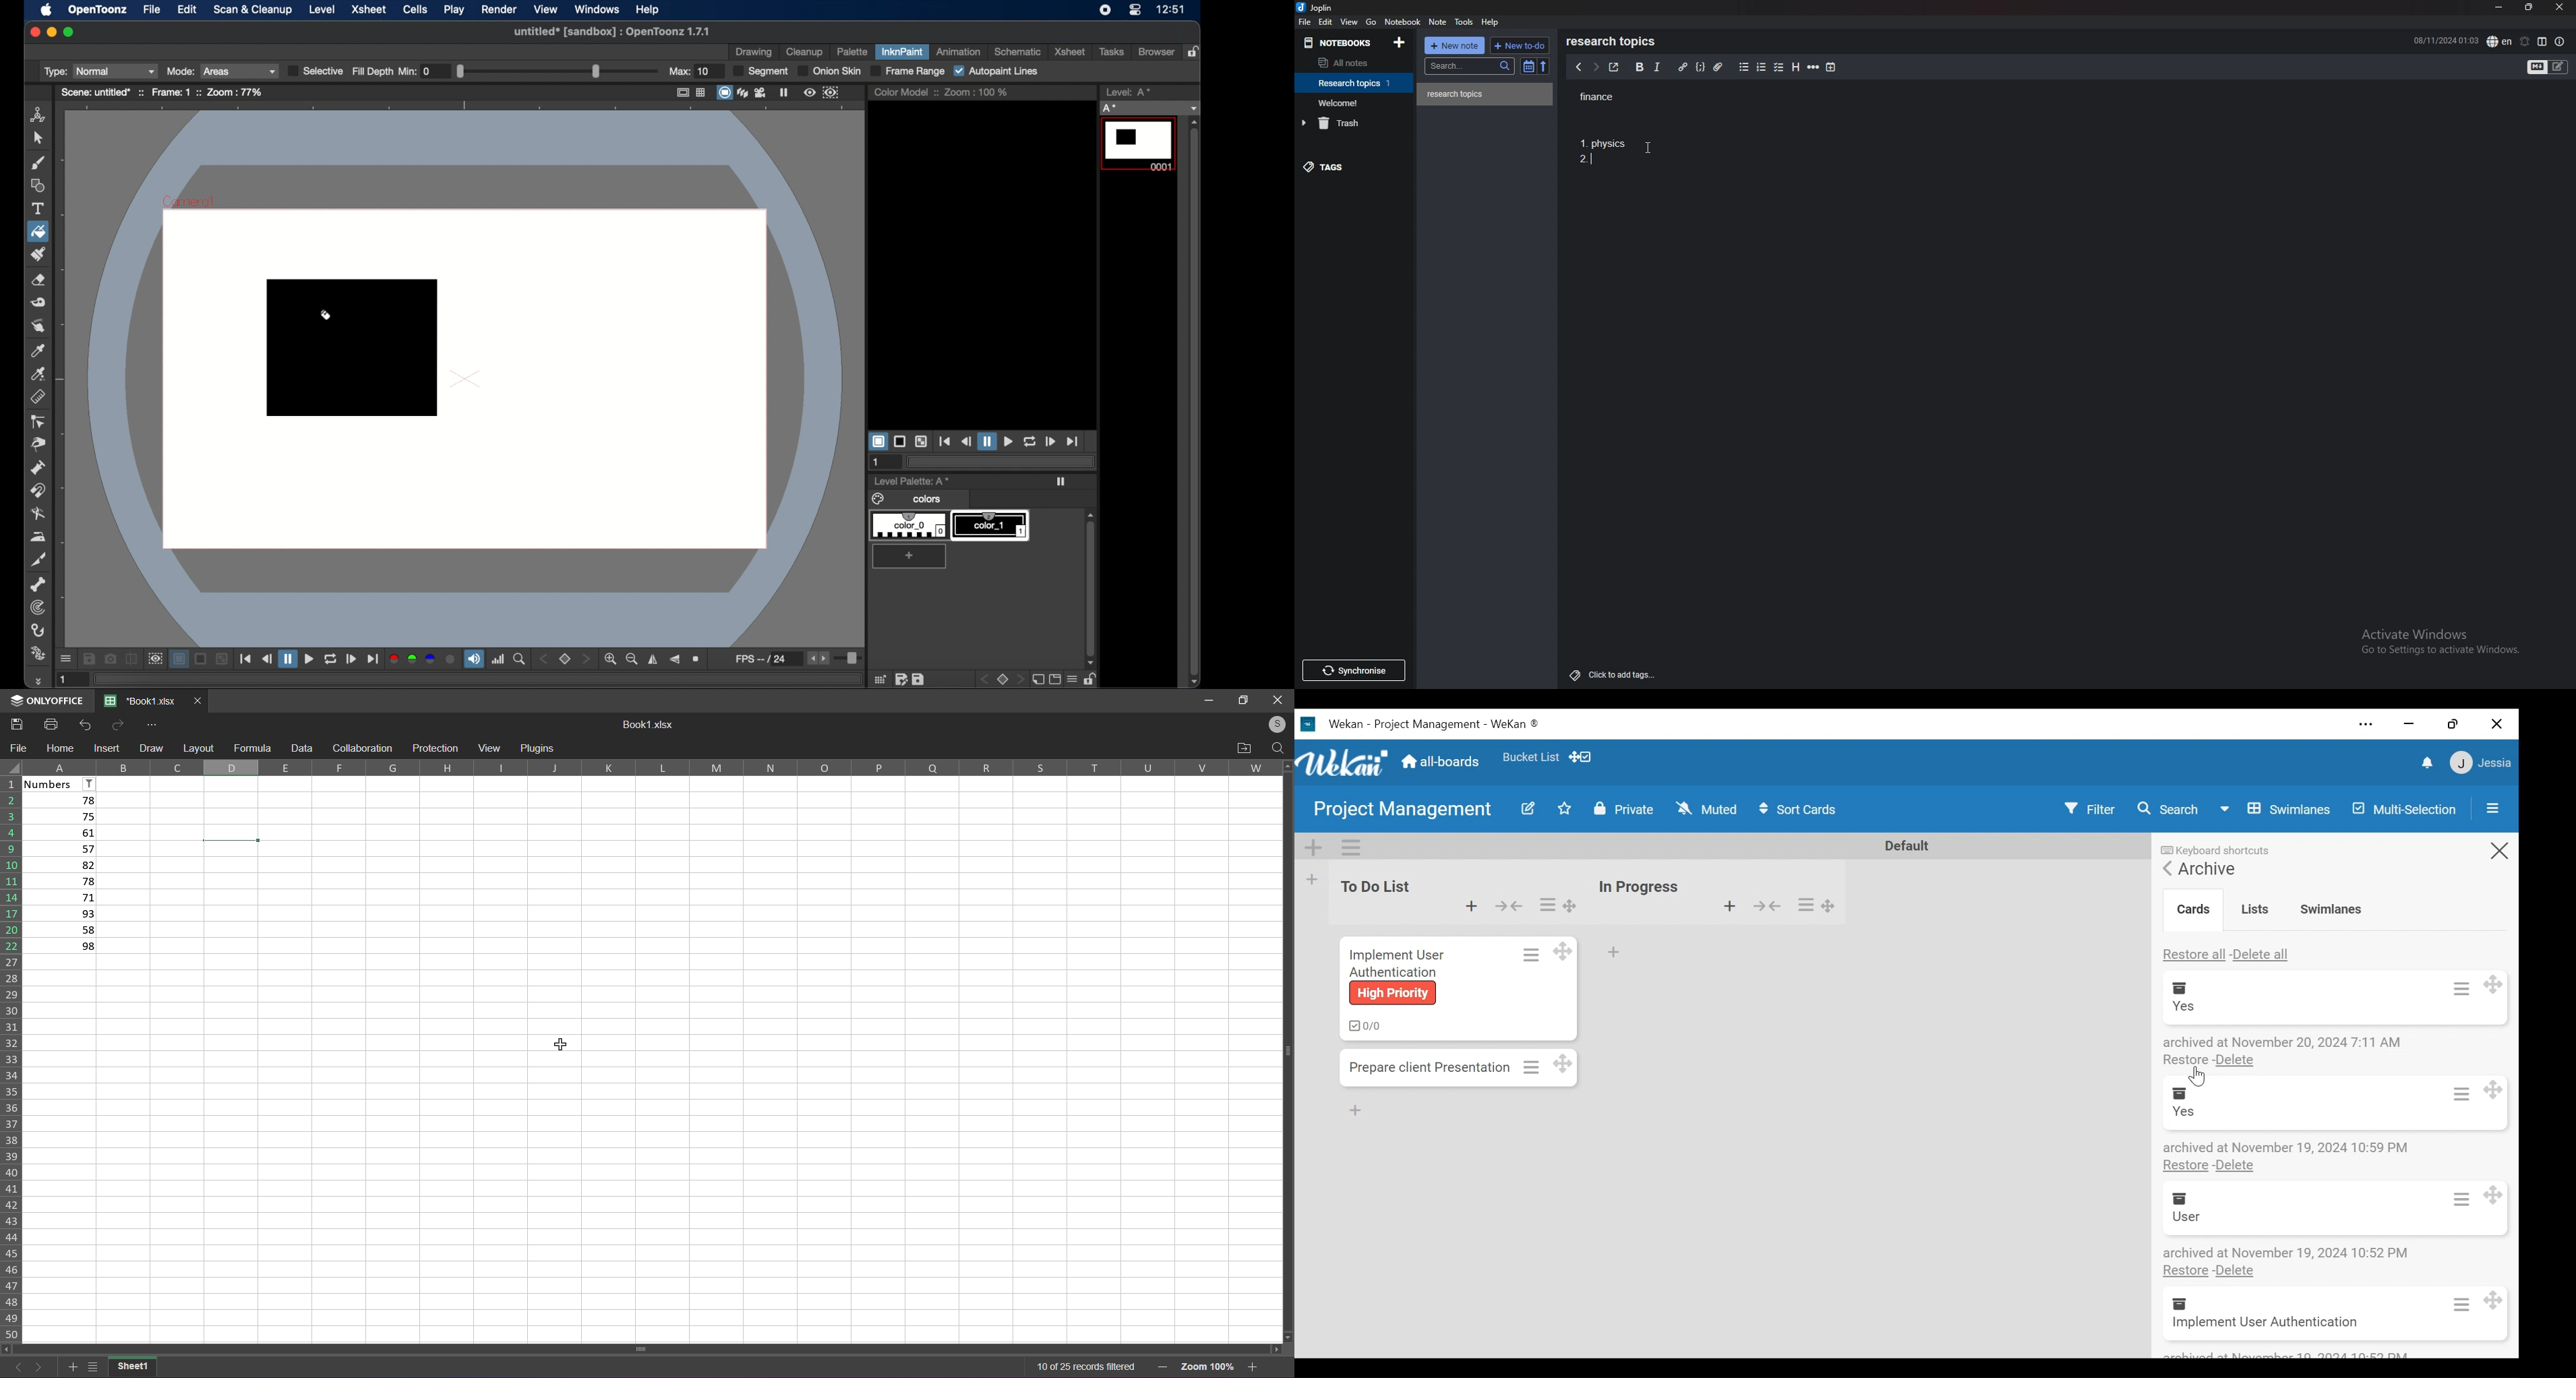 The image size is (2576, 1400). Describe the element at coordinates (1718, 66) in the screenshot. I see `attachment` at that location.